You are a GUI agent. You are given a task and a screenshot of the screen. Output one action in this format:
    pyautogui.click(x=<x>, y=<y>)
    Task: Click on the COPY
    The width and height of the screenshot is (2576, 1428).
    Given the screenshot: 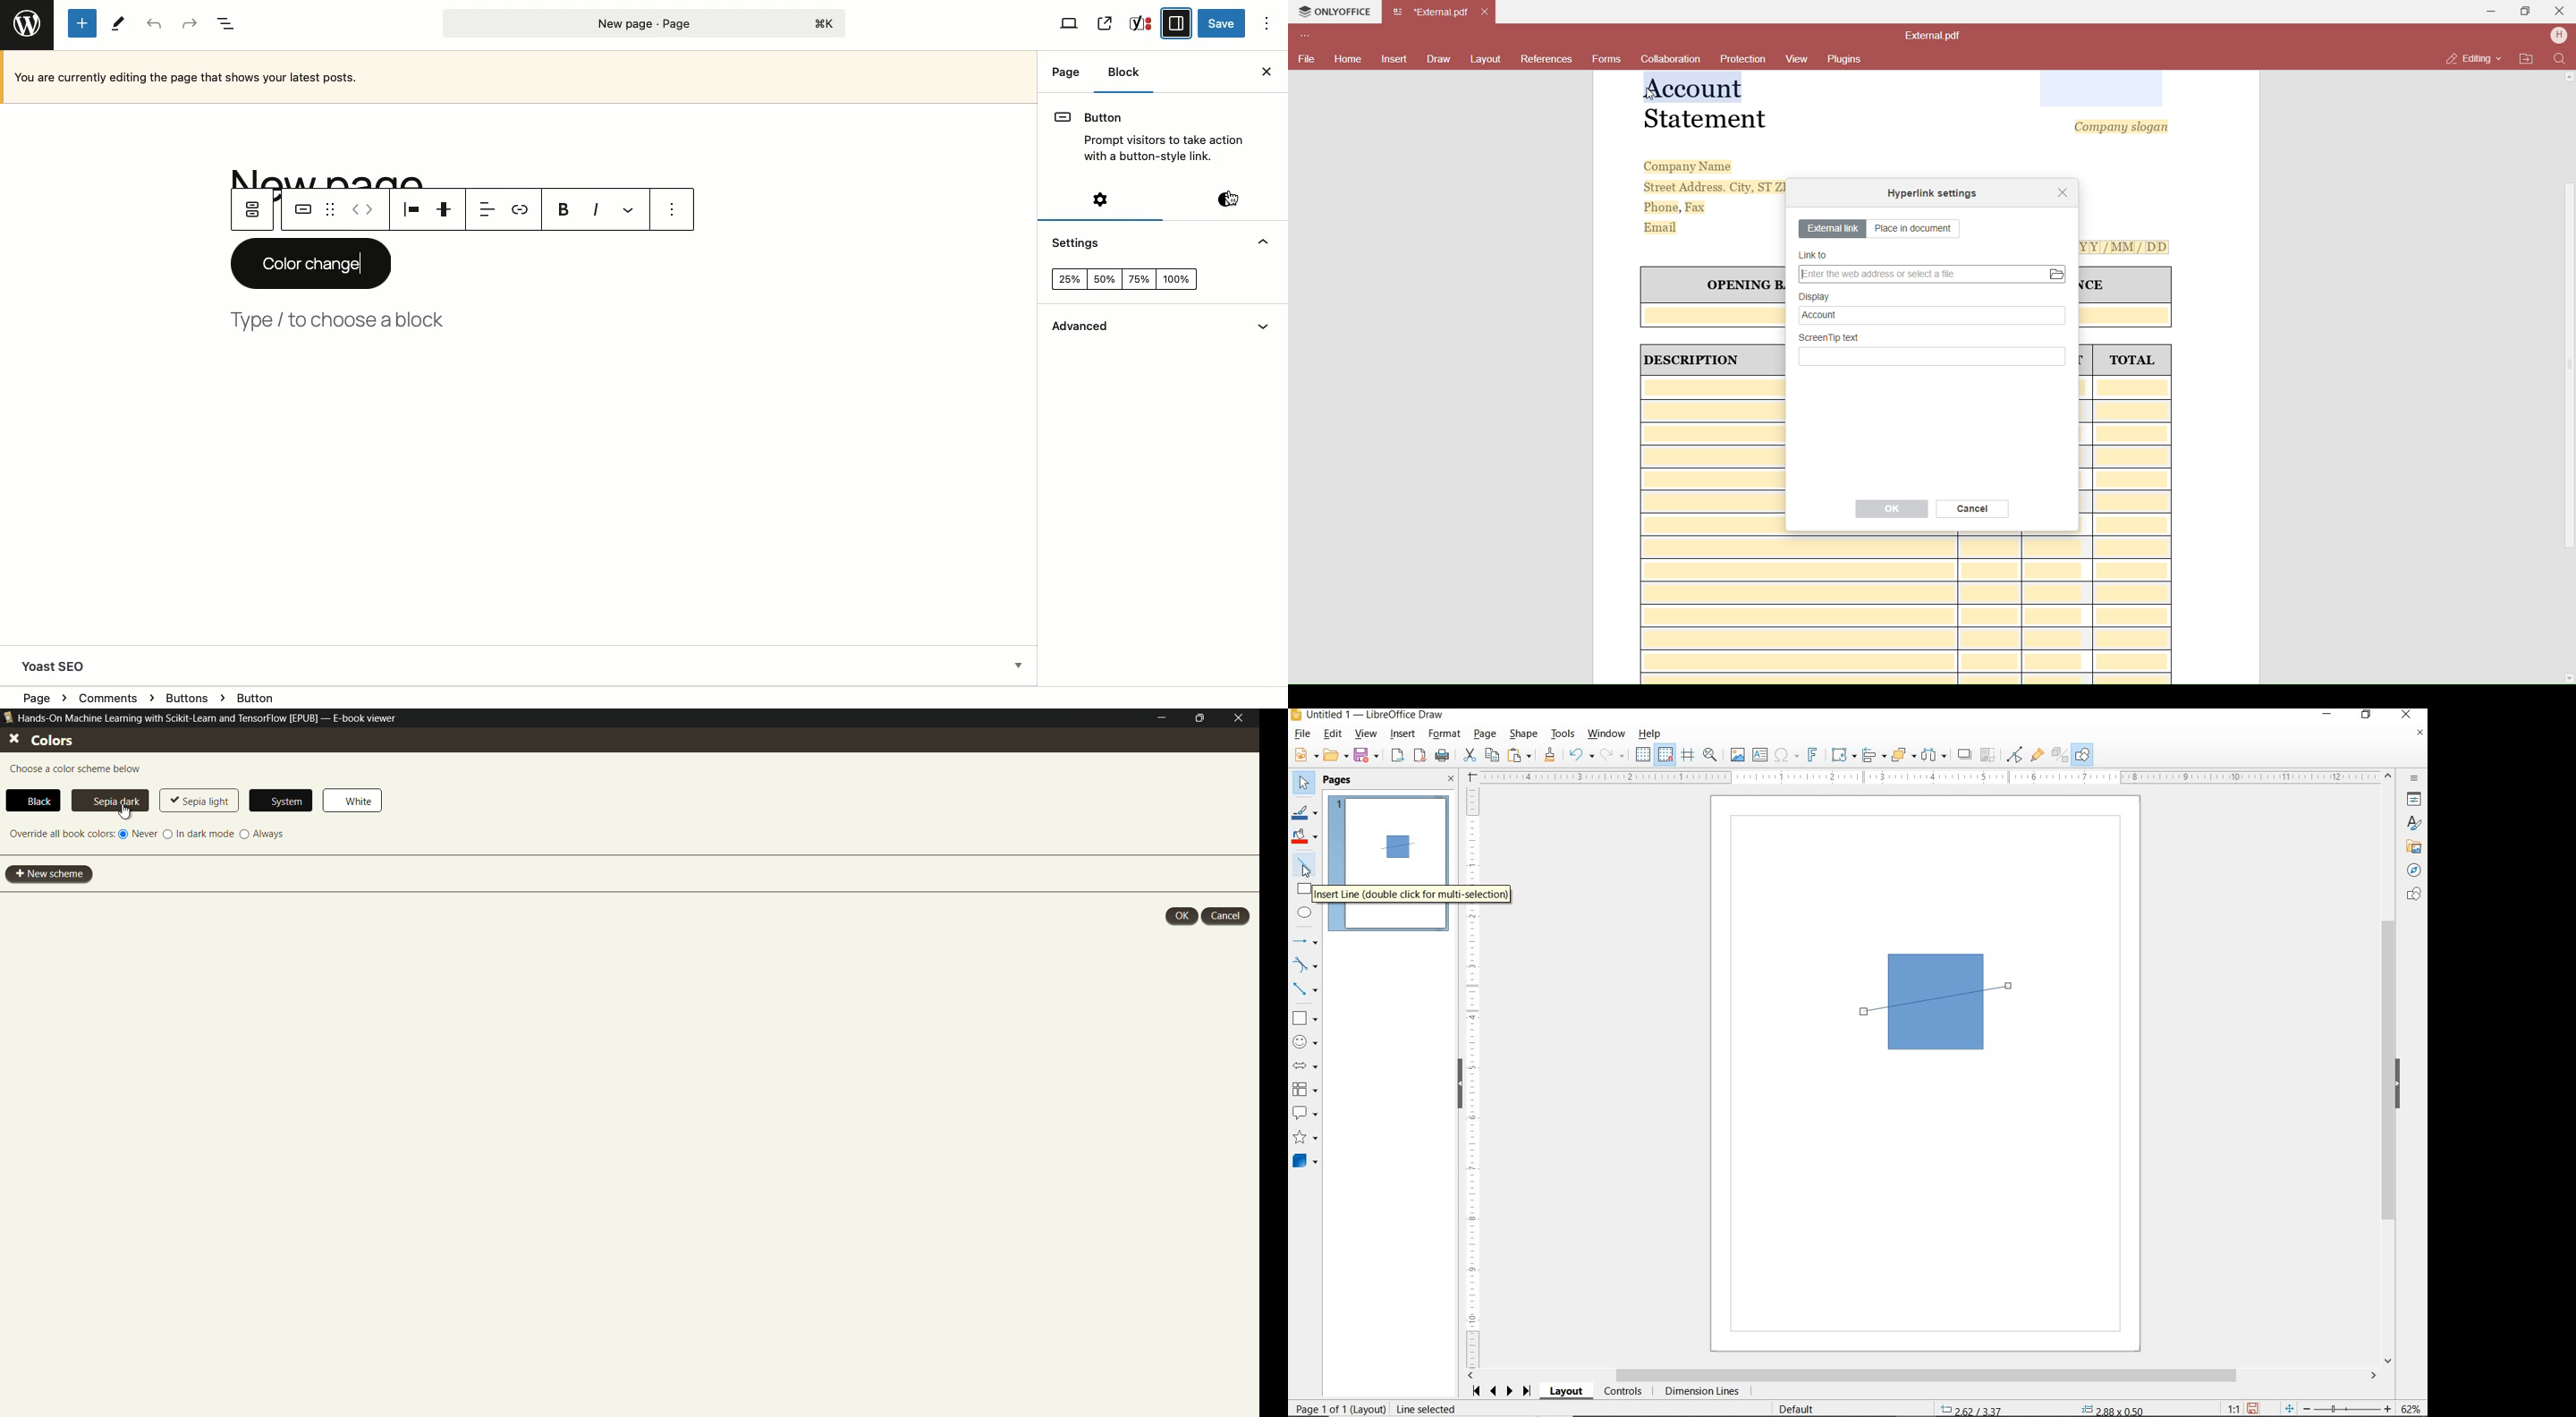 What is the action you would take?
    pyautogui.click(x=1492, y=755)
    